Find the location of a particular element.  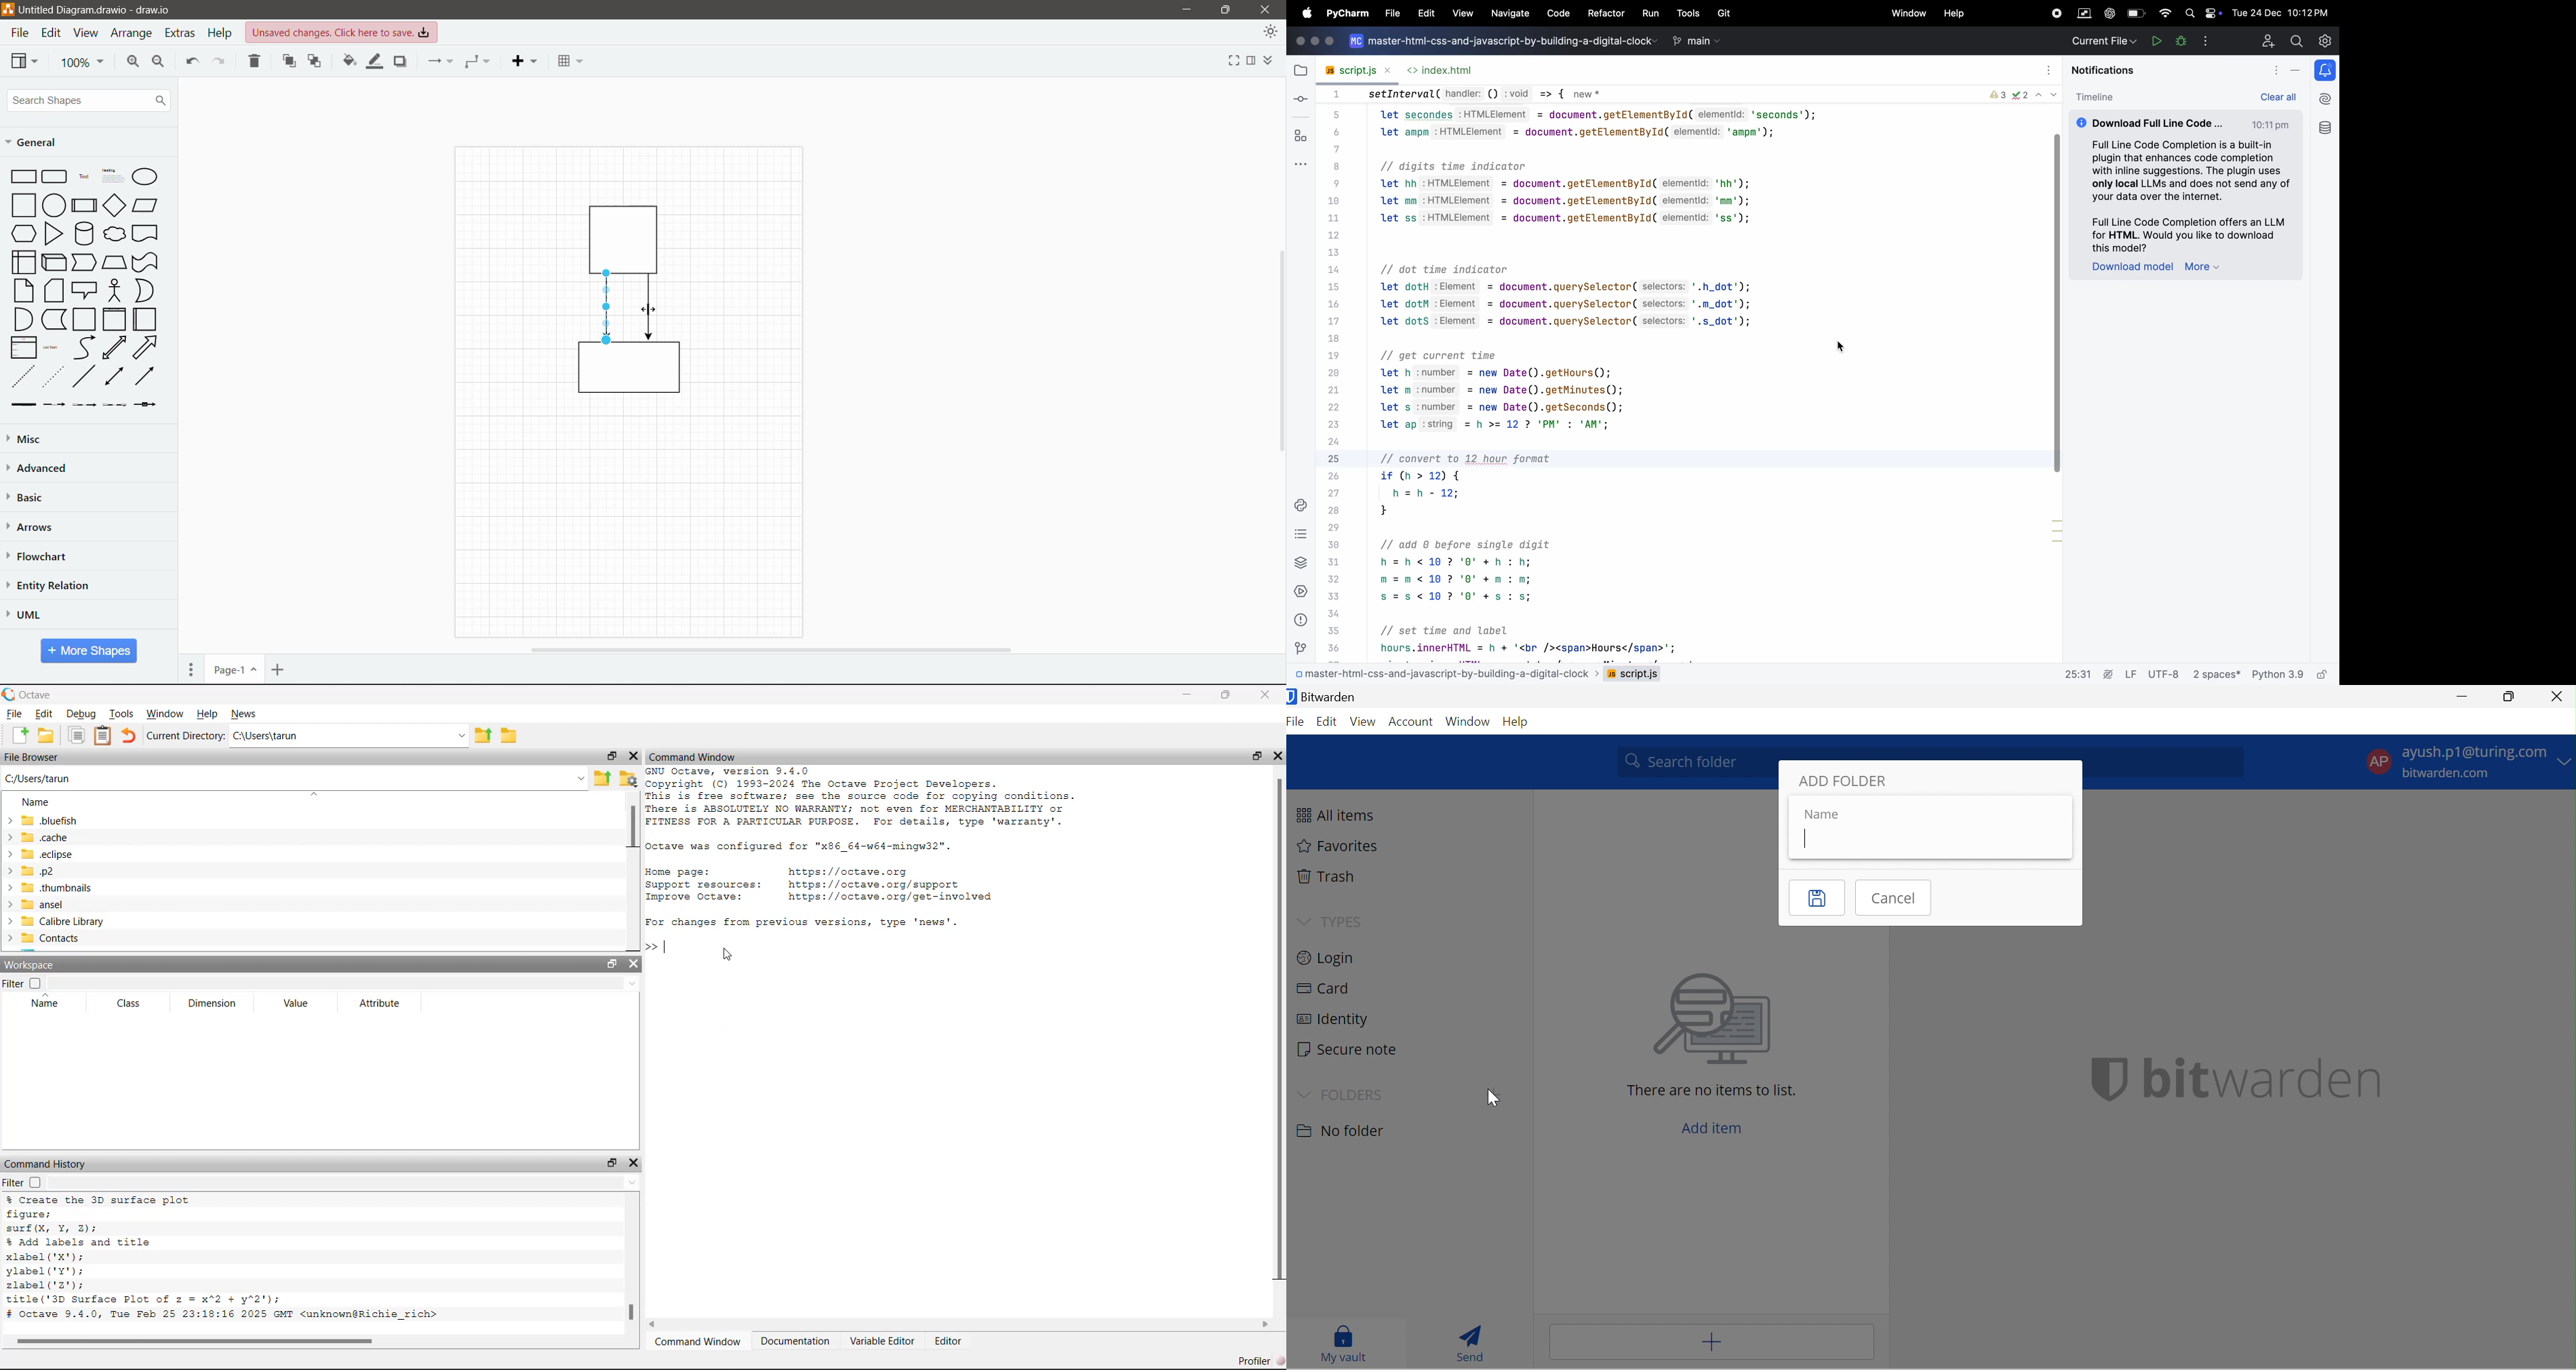

Lf utf 8 is located at coordinates (2152, 674).